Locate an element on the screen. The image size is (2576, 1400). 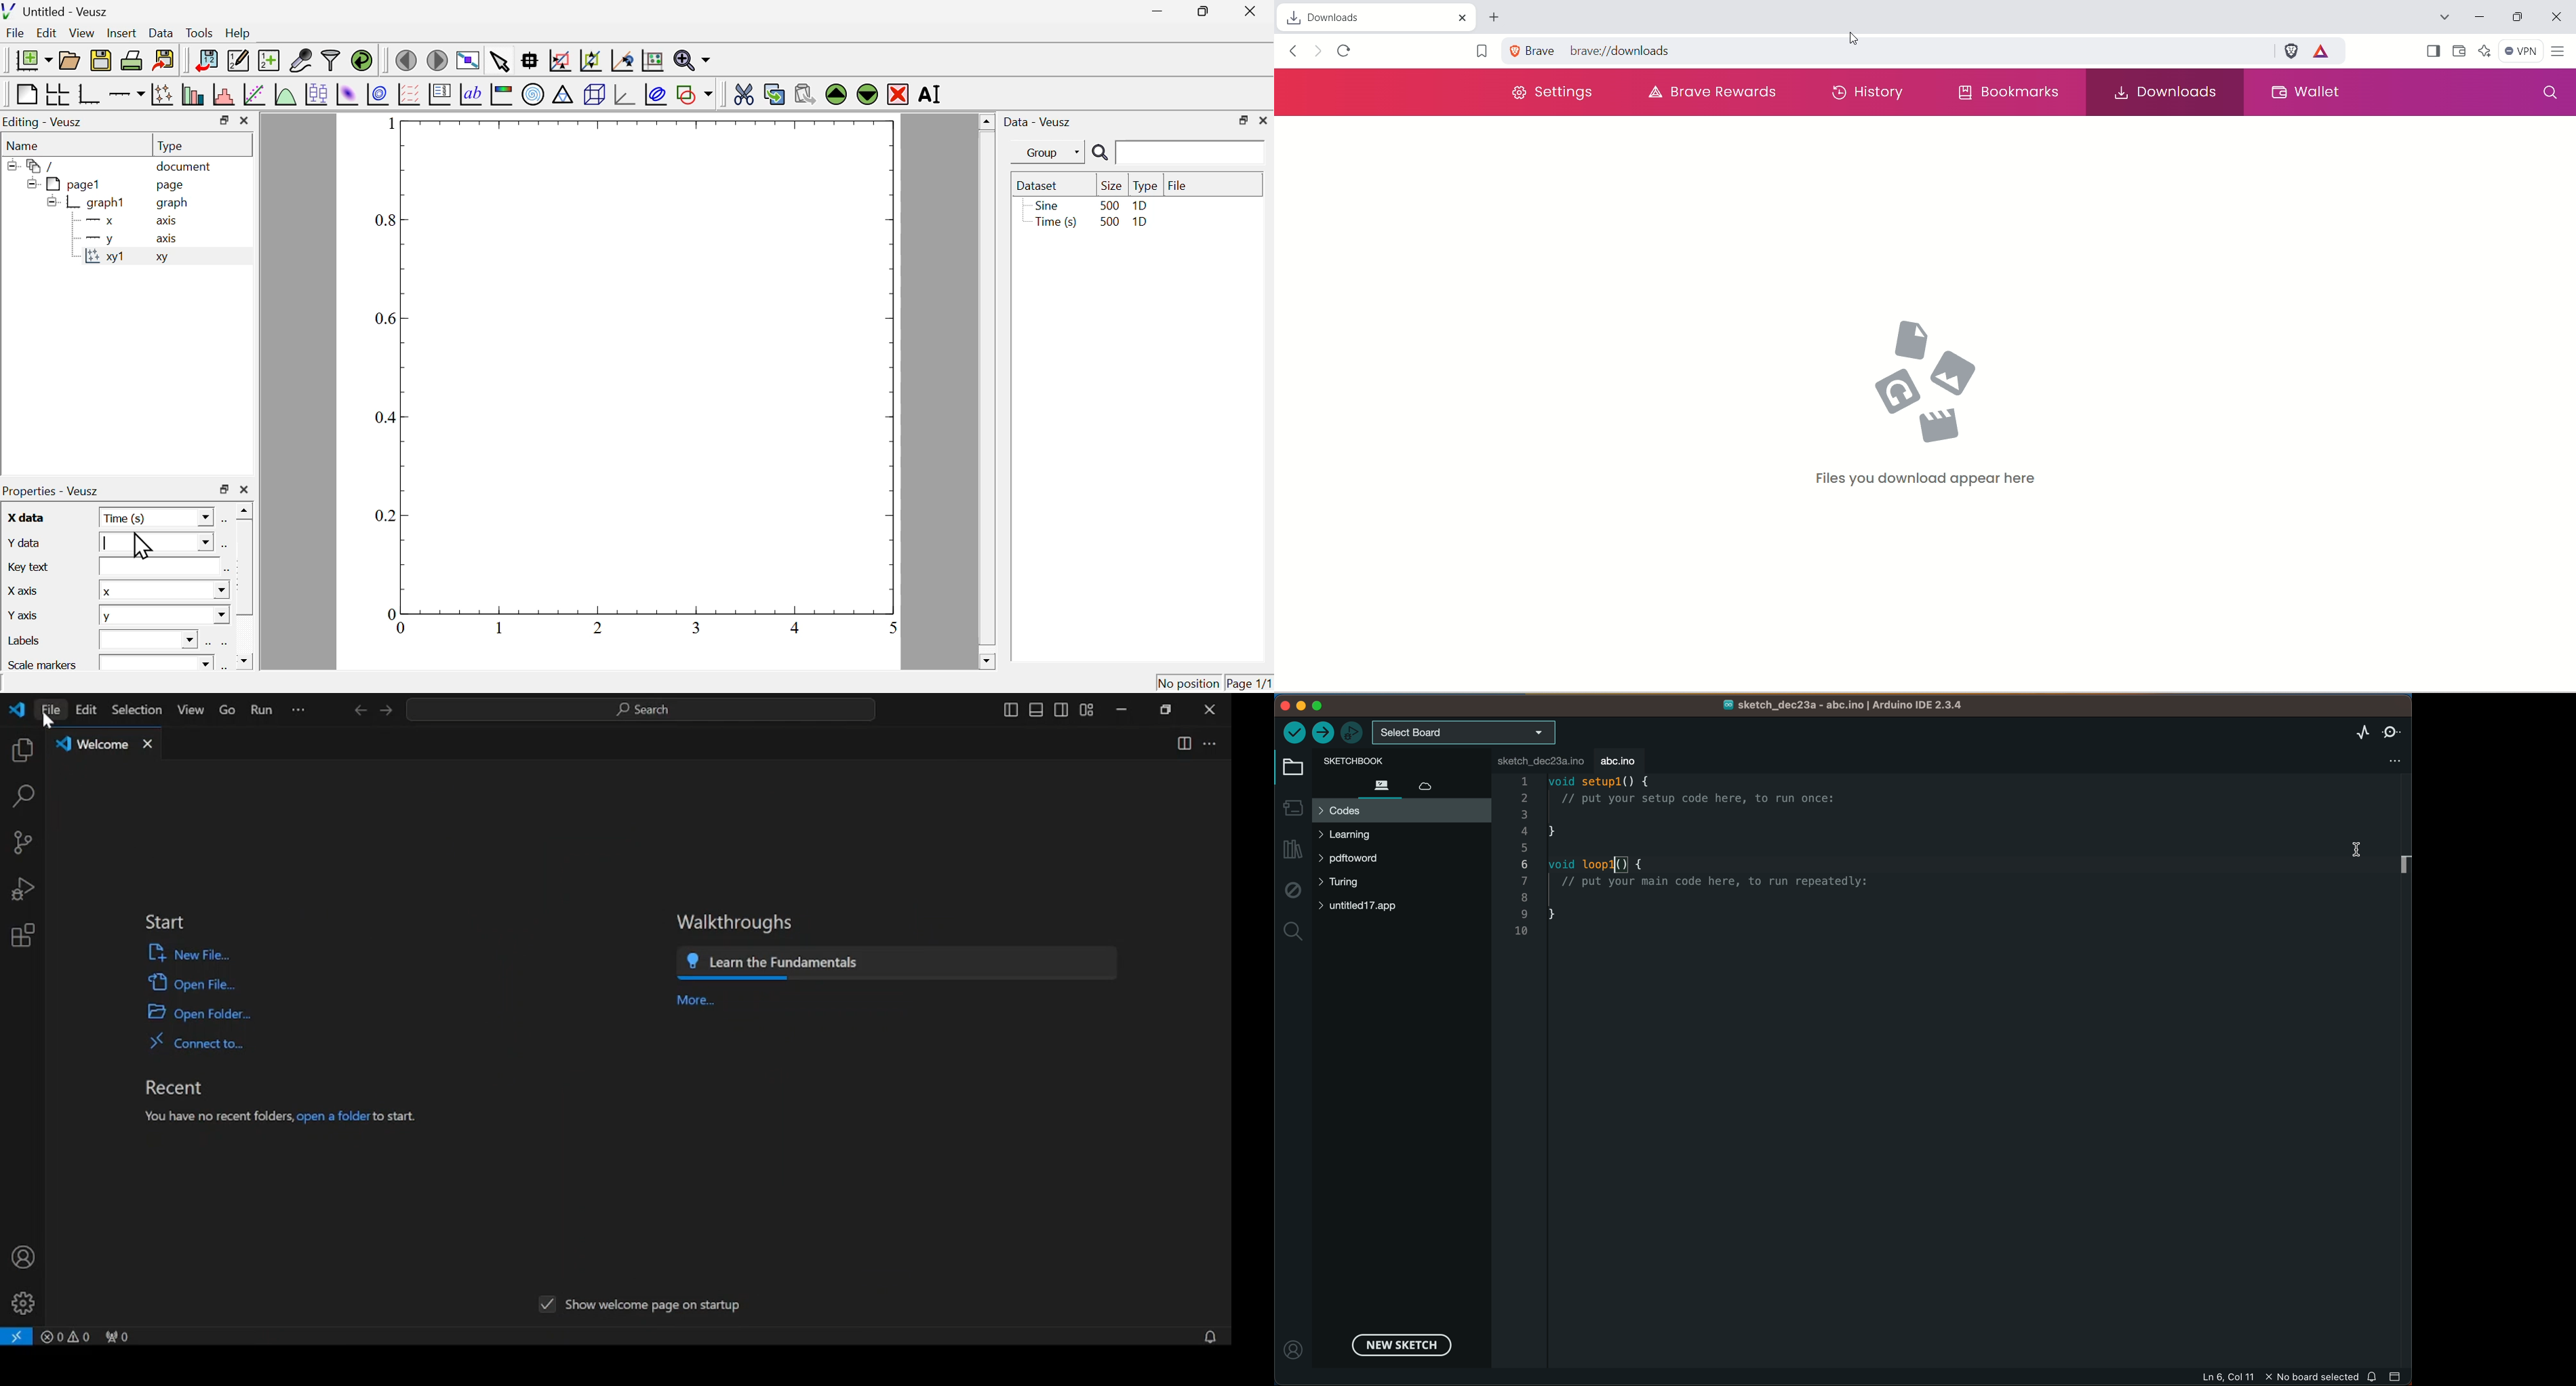
minimize is located at coordinates (2481, 17).